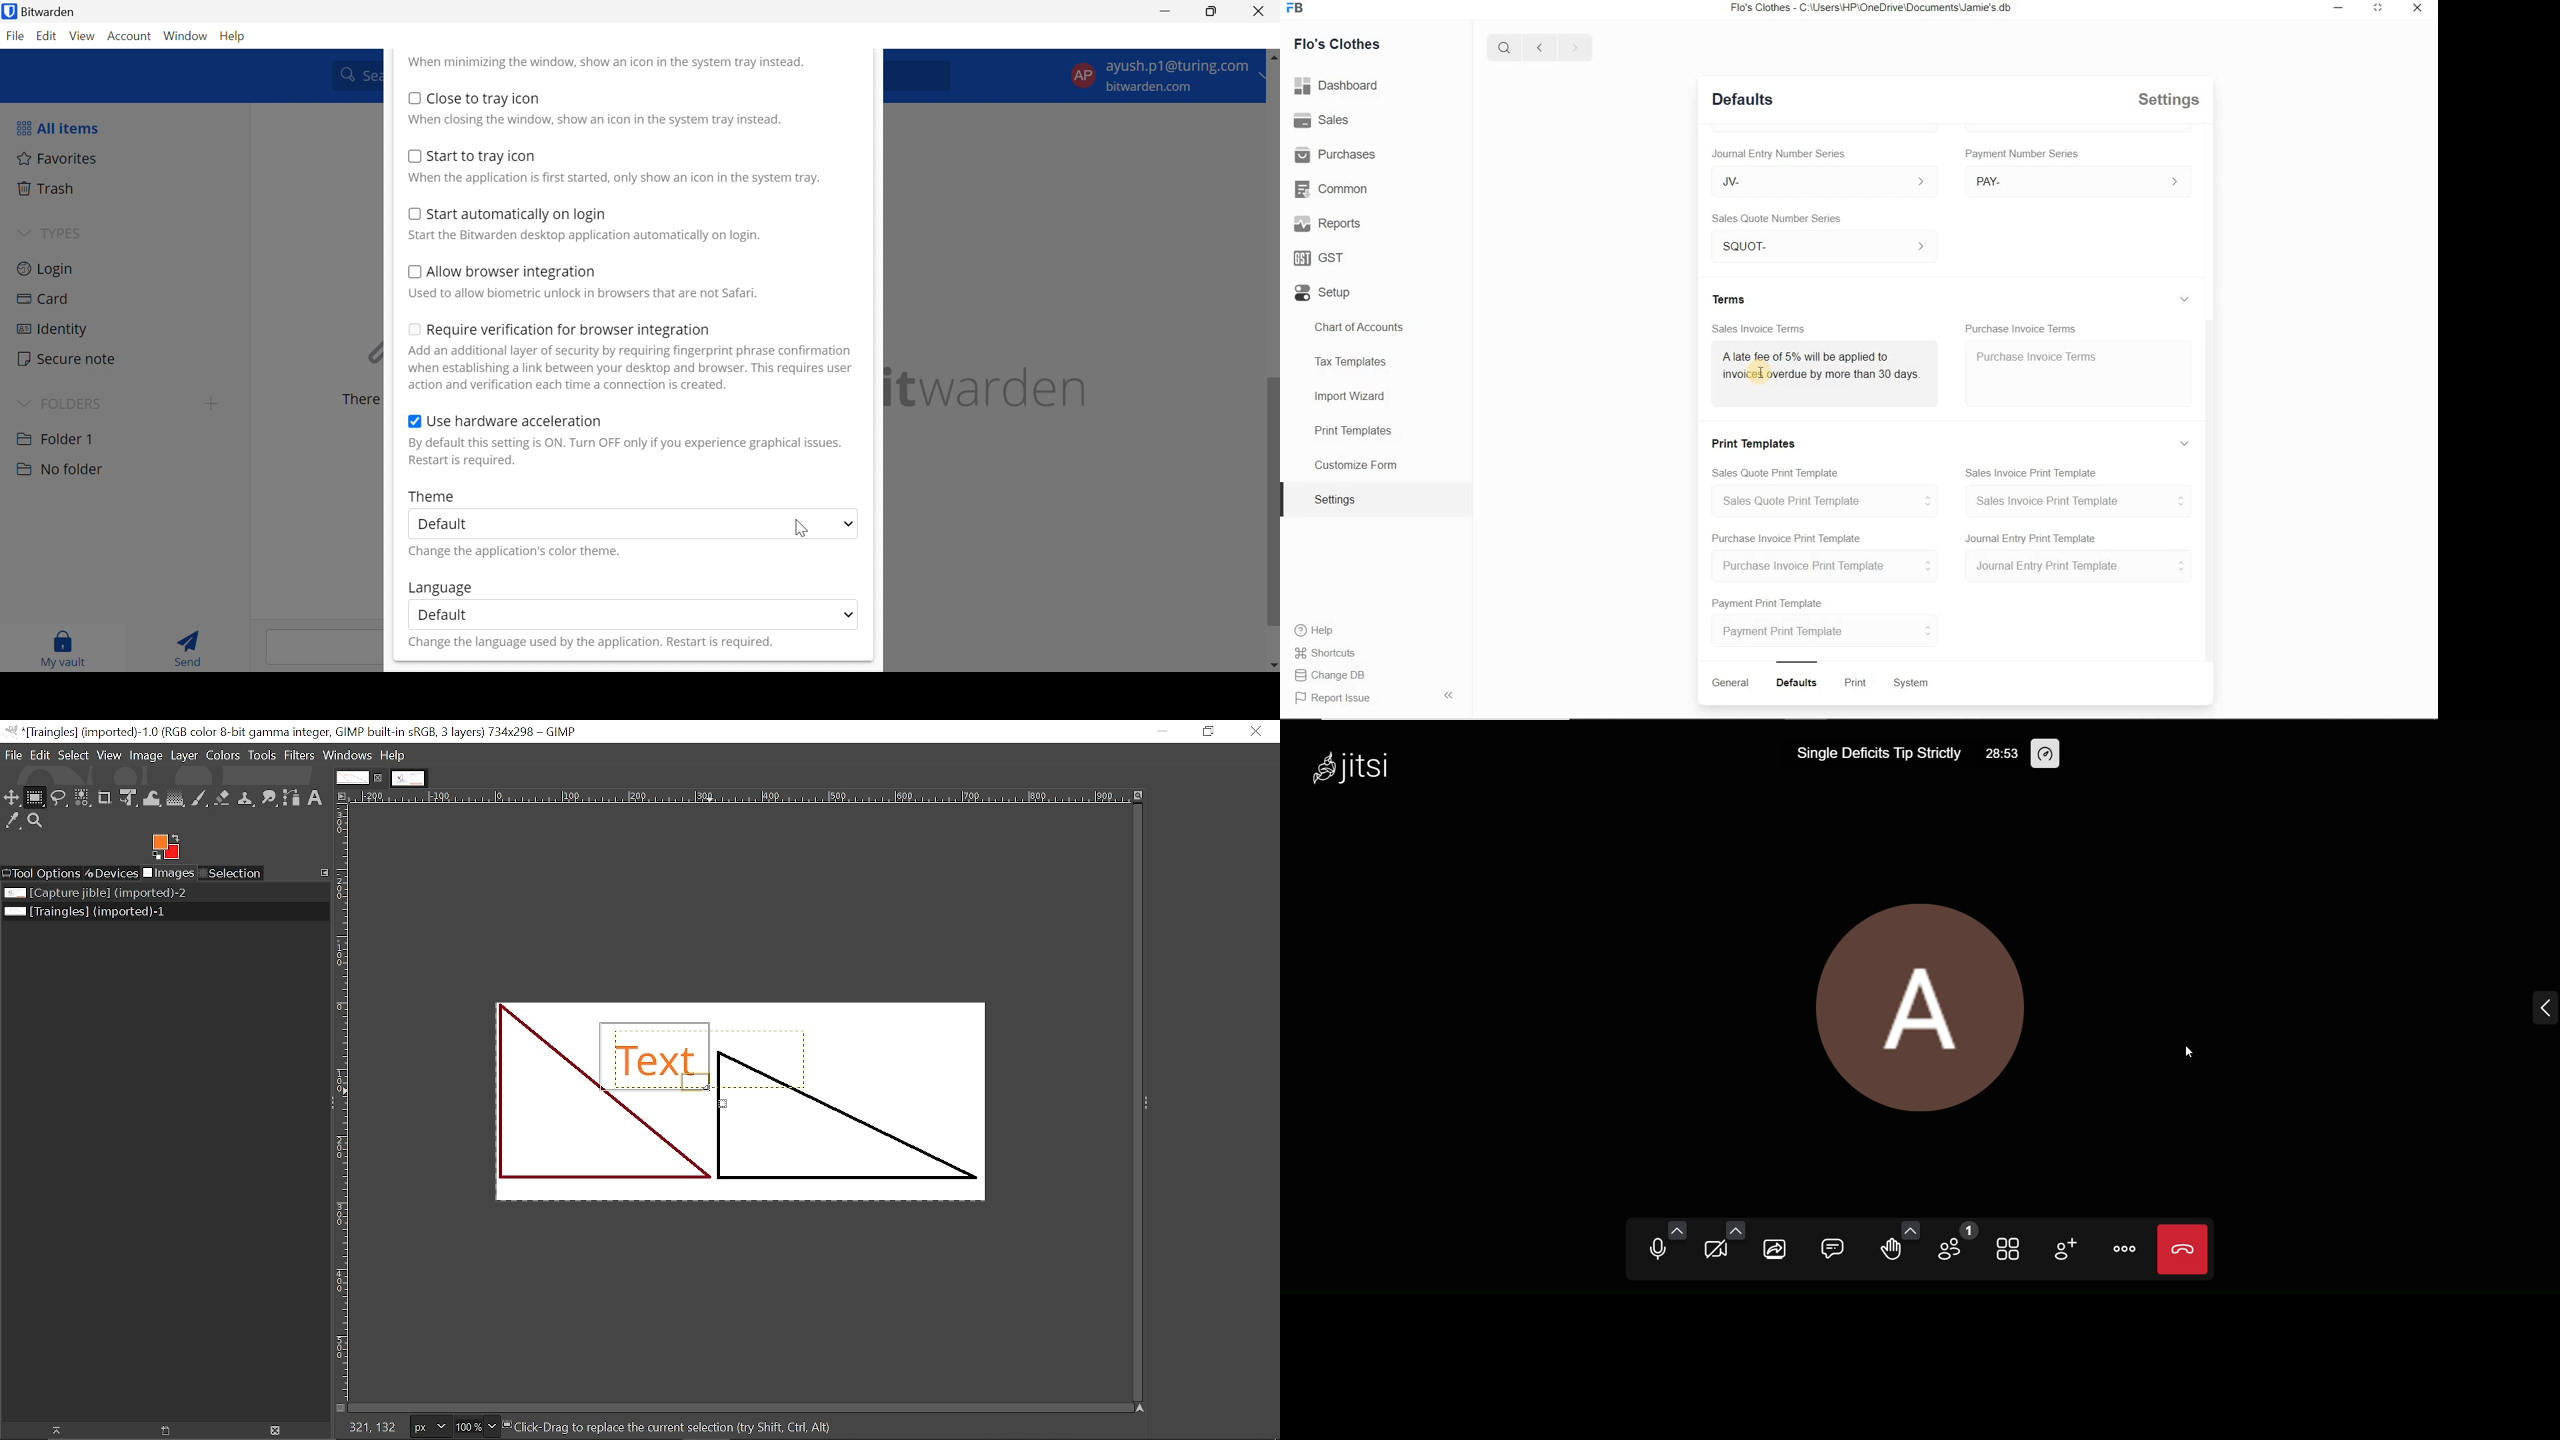  Describe the element at coordinates (1743, 98) in the screenshot. I see `Defaults` at that location.